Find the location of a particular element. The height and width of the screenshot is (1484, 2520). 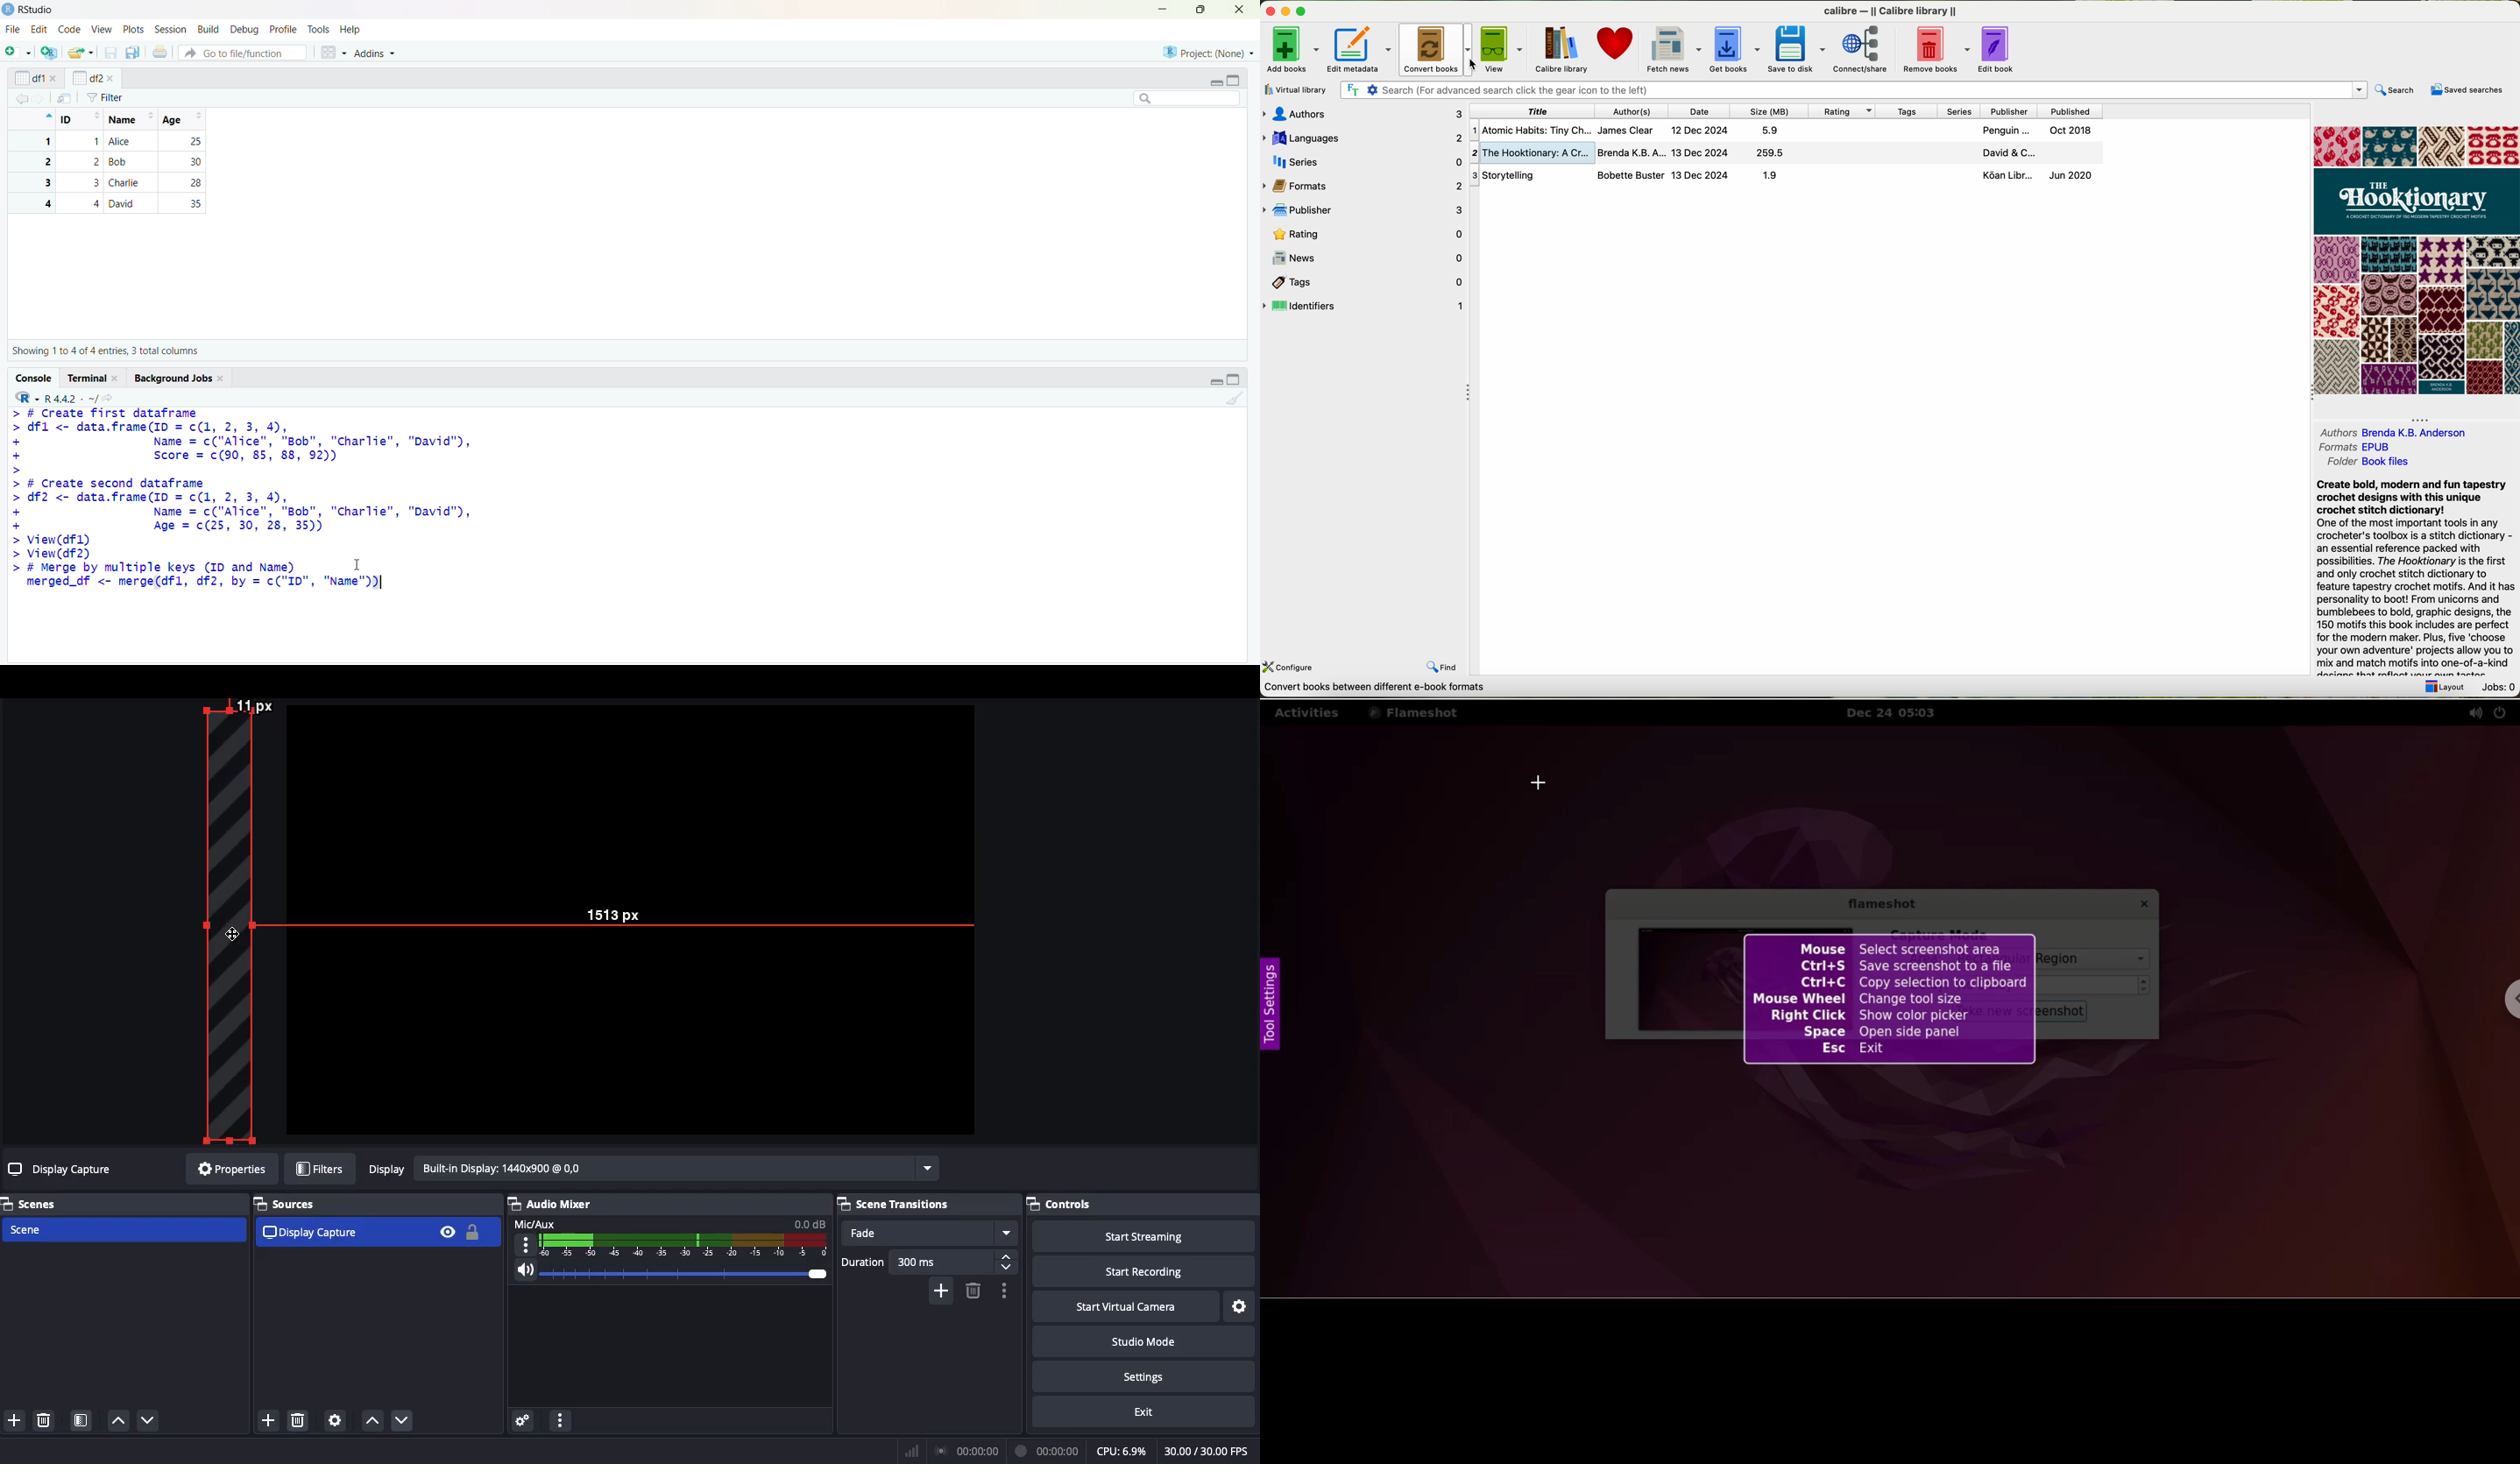

Cursor is located at coordinates (1475, 62).